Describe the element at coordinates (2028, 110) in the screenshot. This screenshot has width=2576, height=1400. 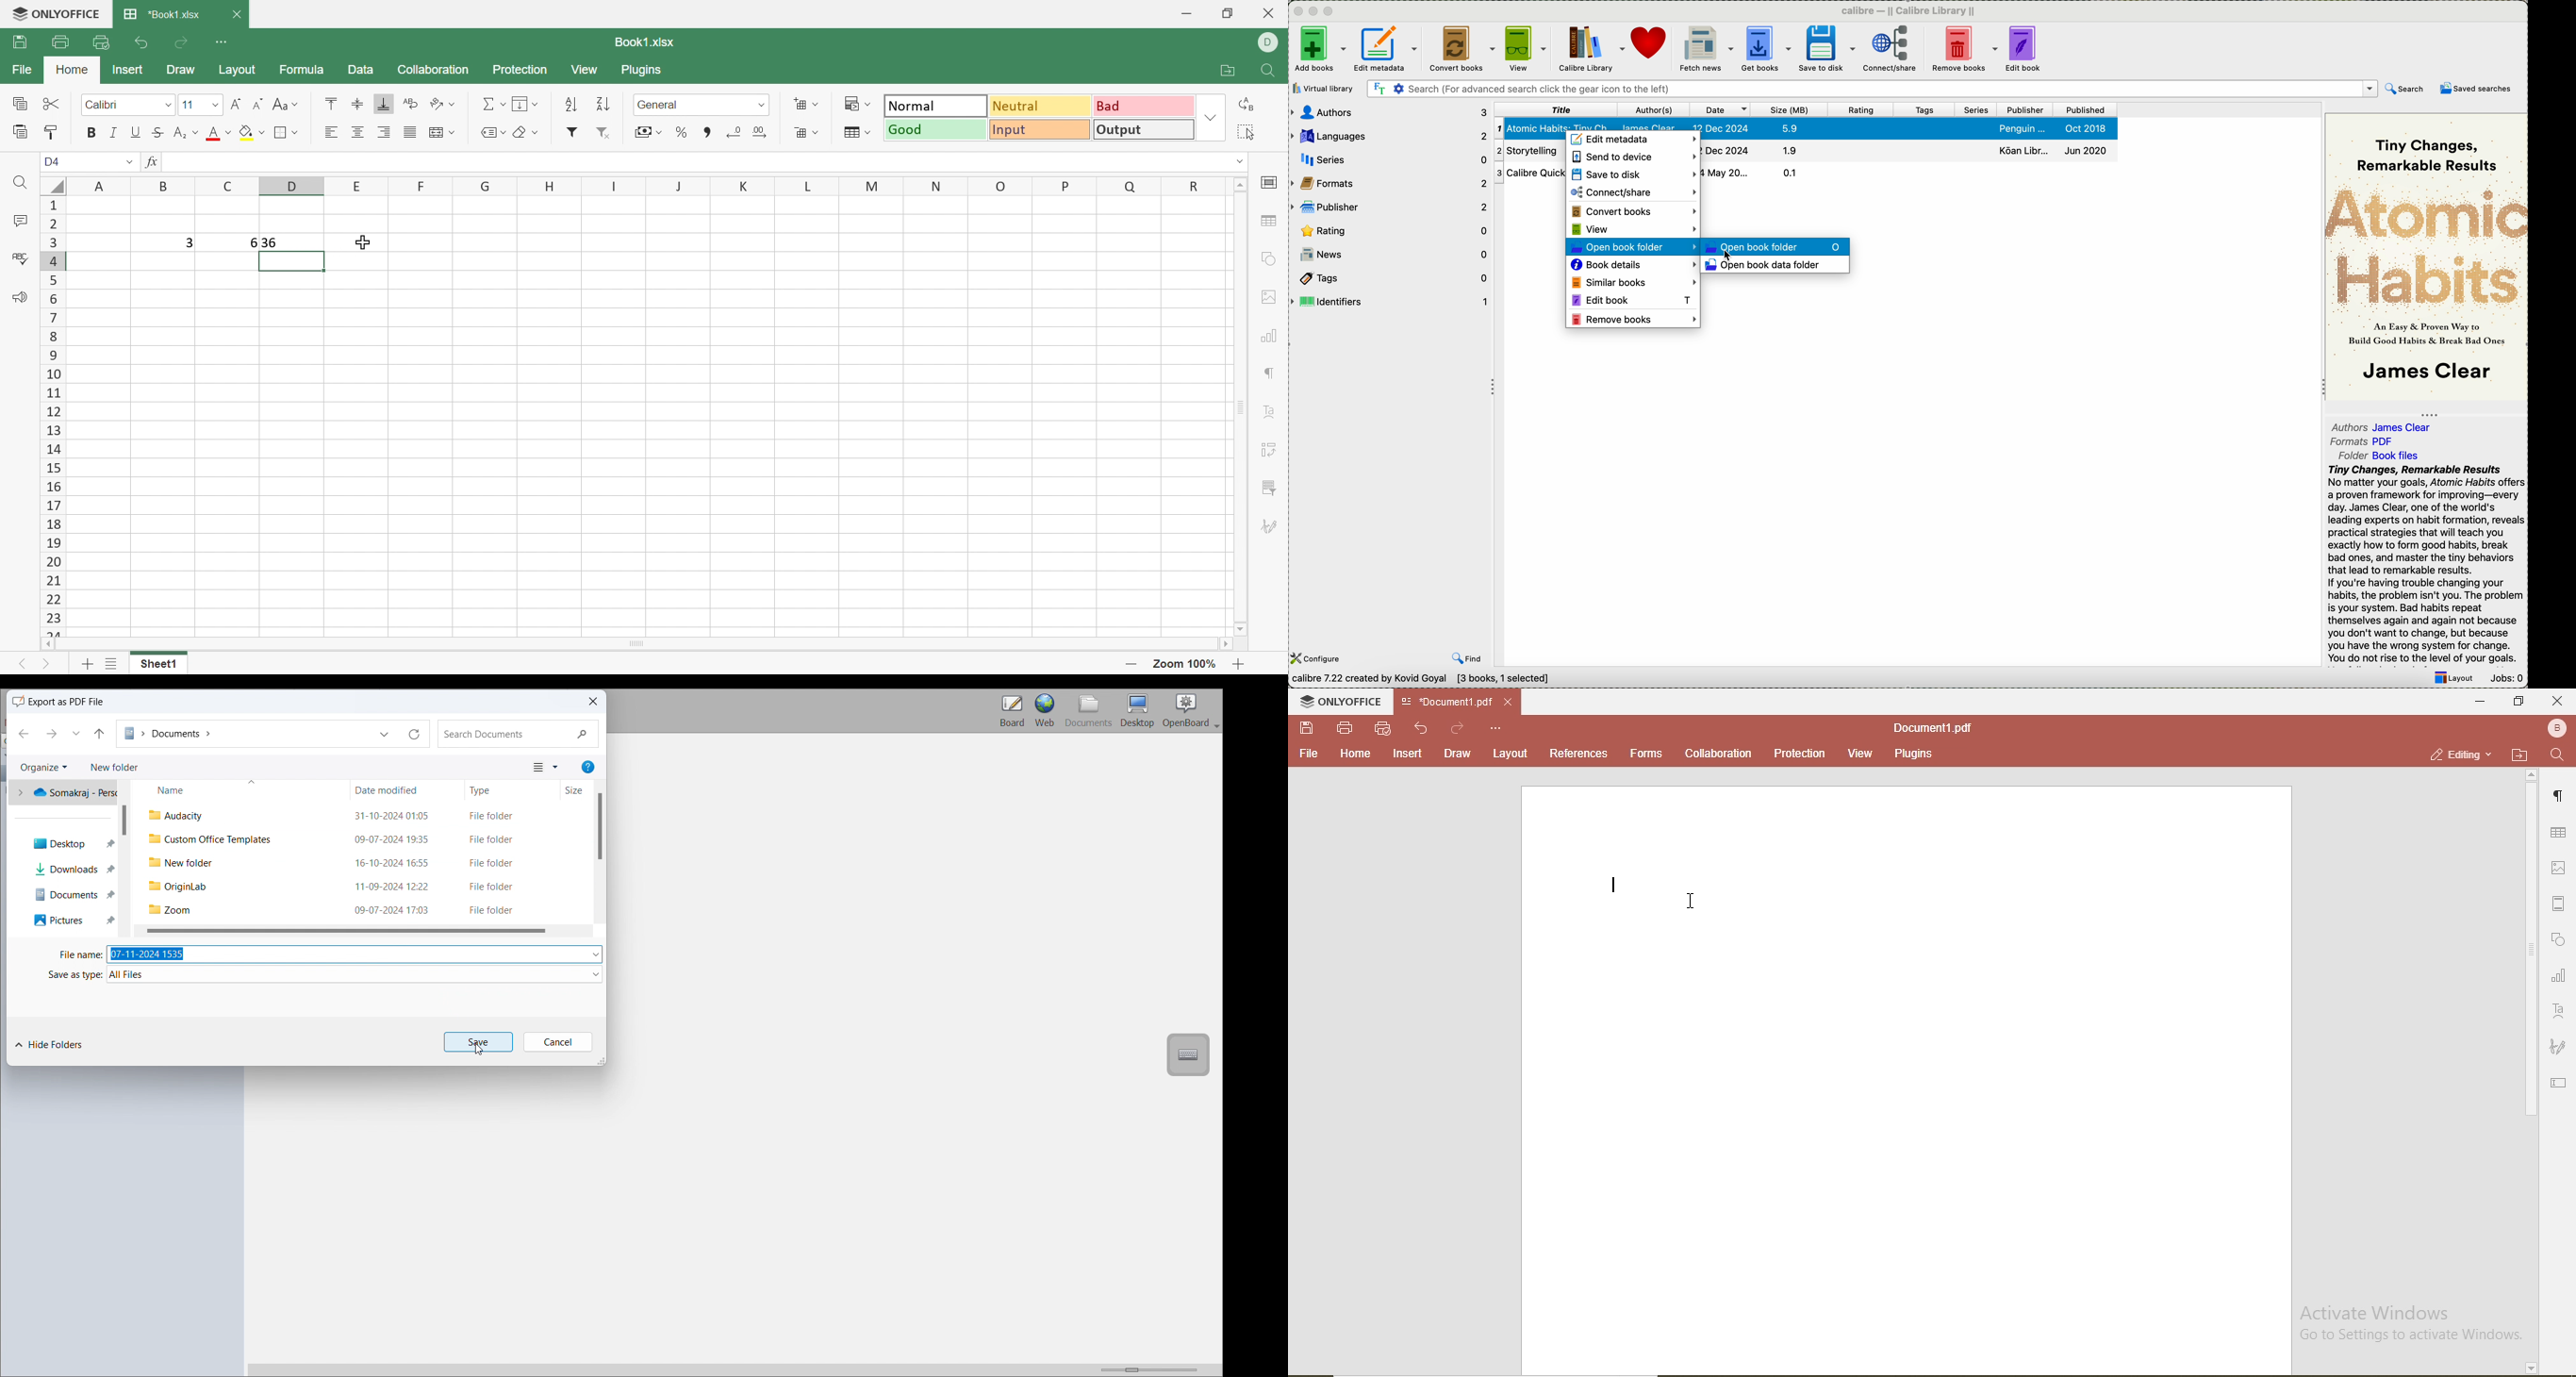
I see `publisher` at that location.